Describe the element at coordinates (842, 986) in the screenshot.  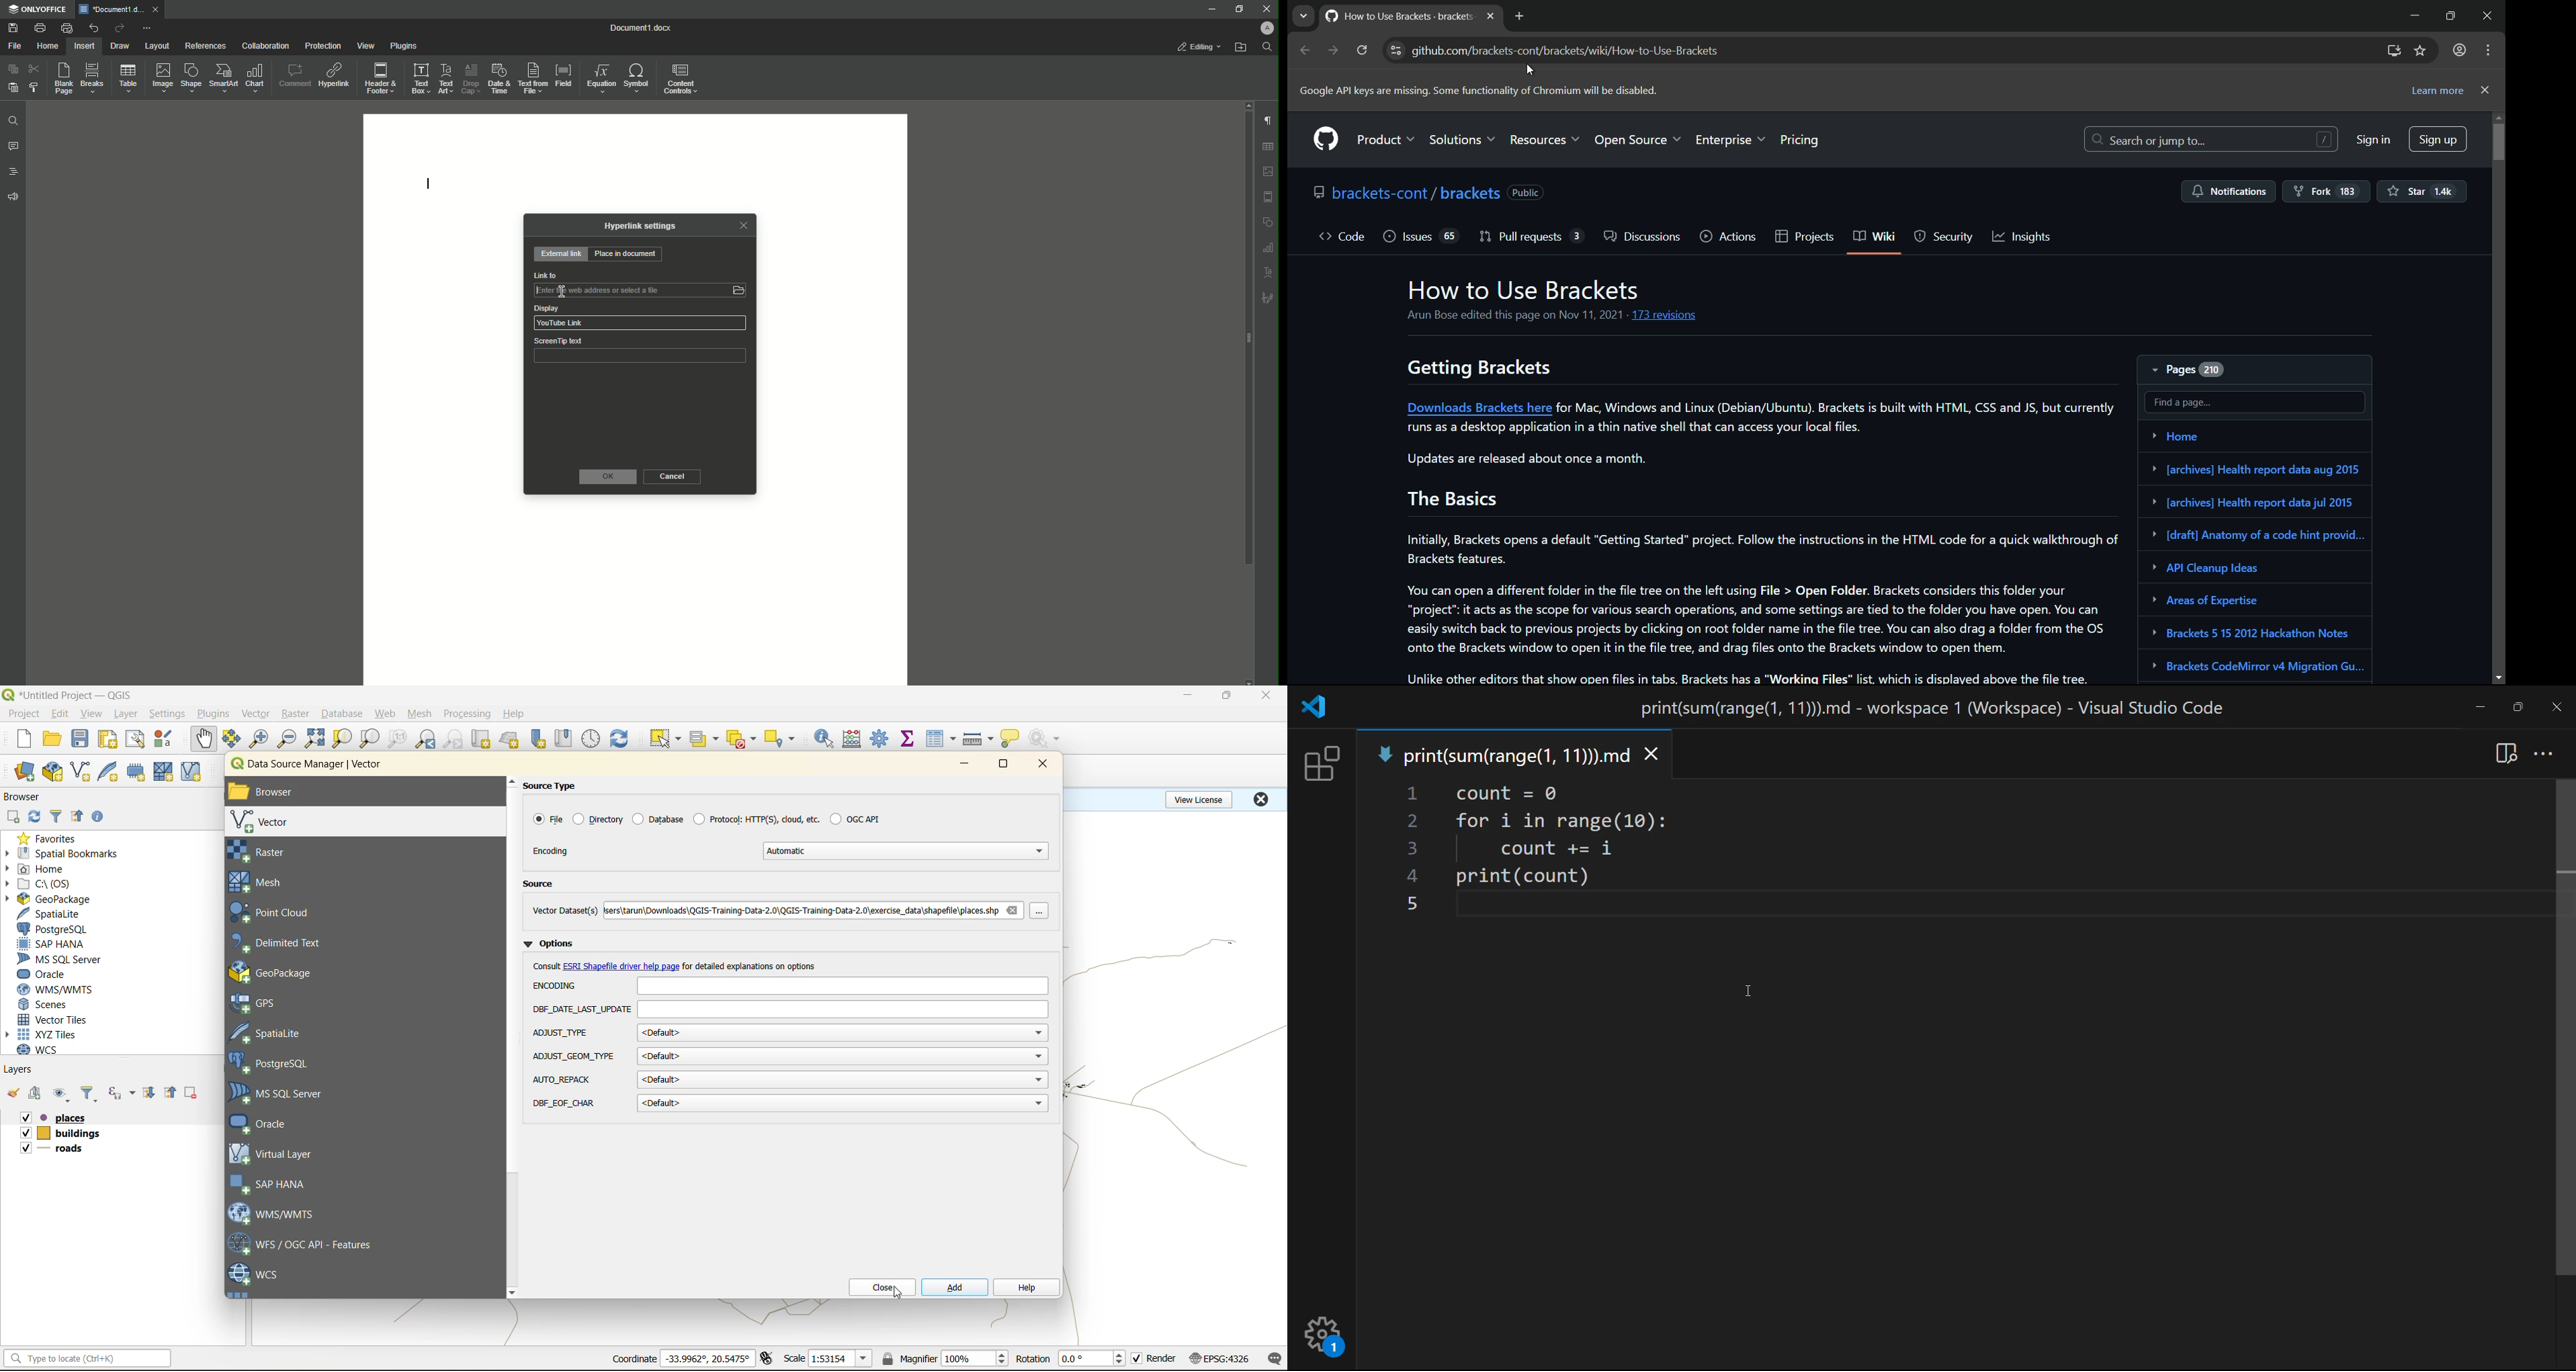
I see `encoding` at that location.